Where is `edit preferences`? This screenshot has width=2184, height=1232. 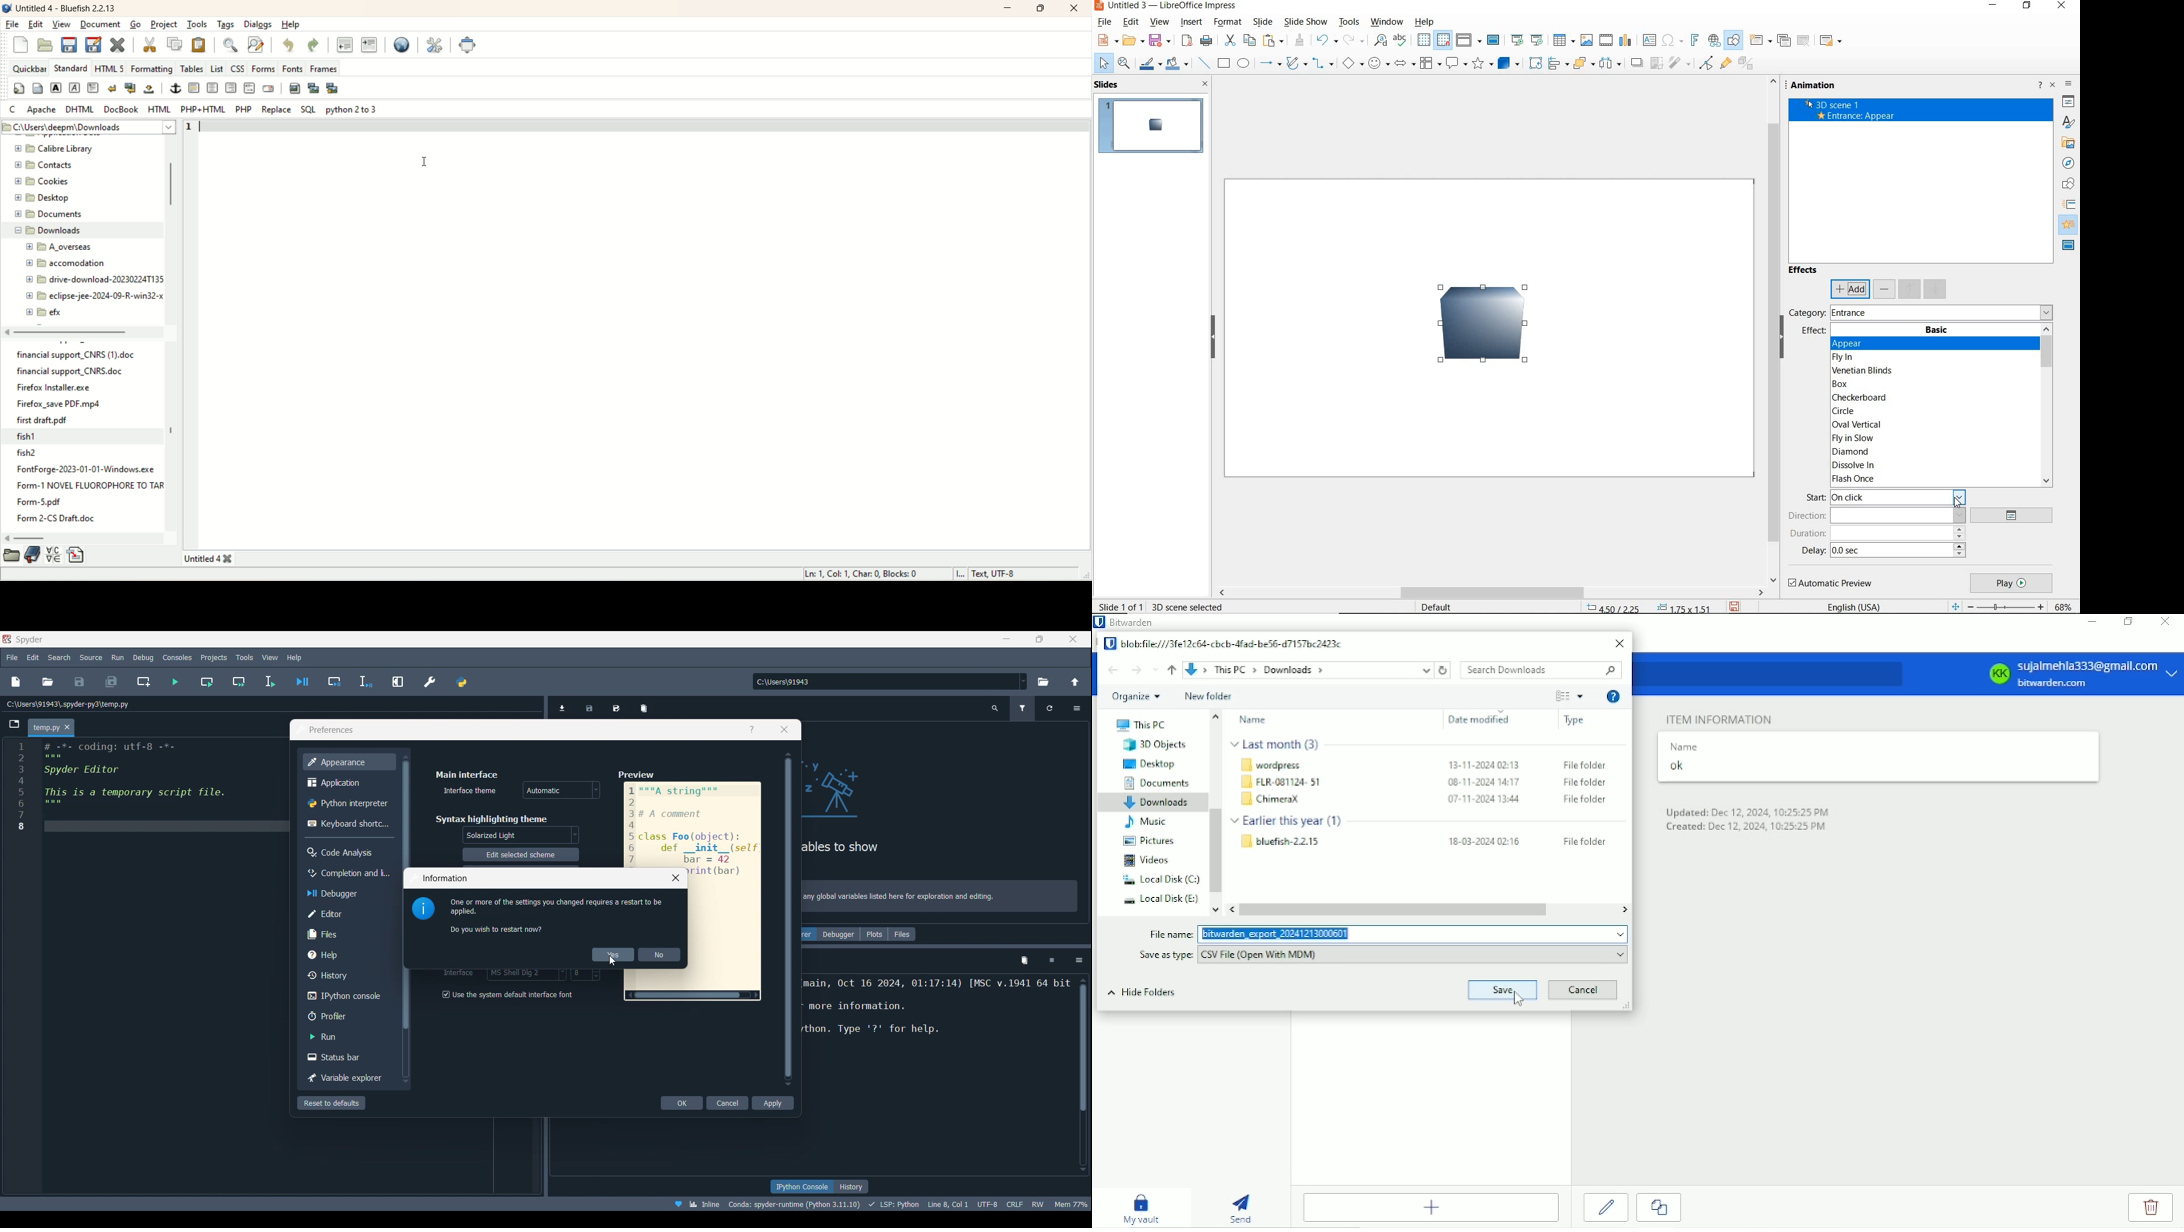
edit preferences is located at coordinates (435, 42).